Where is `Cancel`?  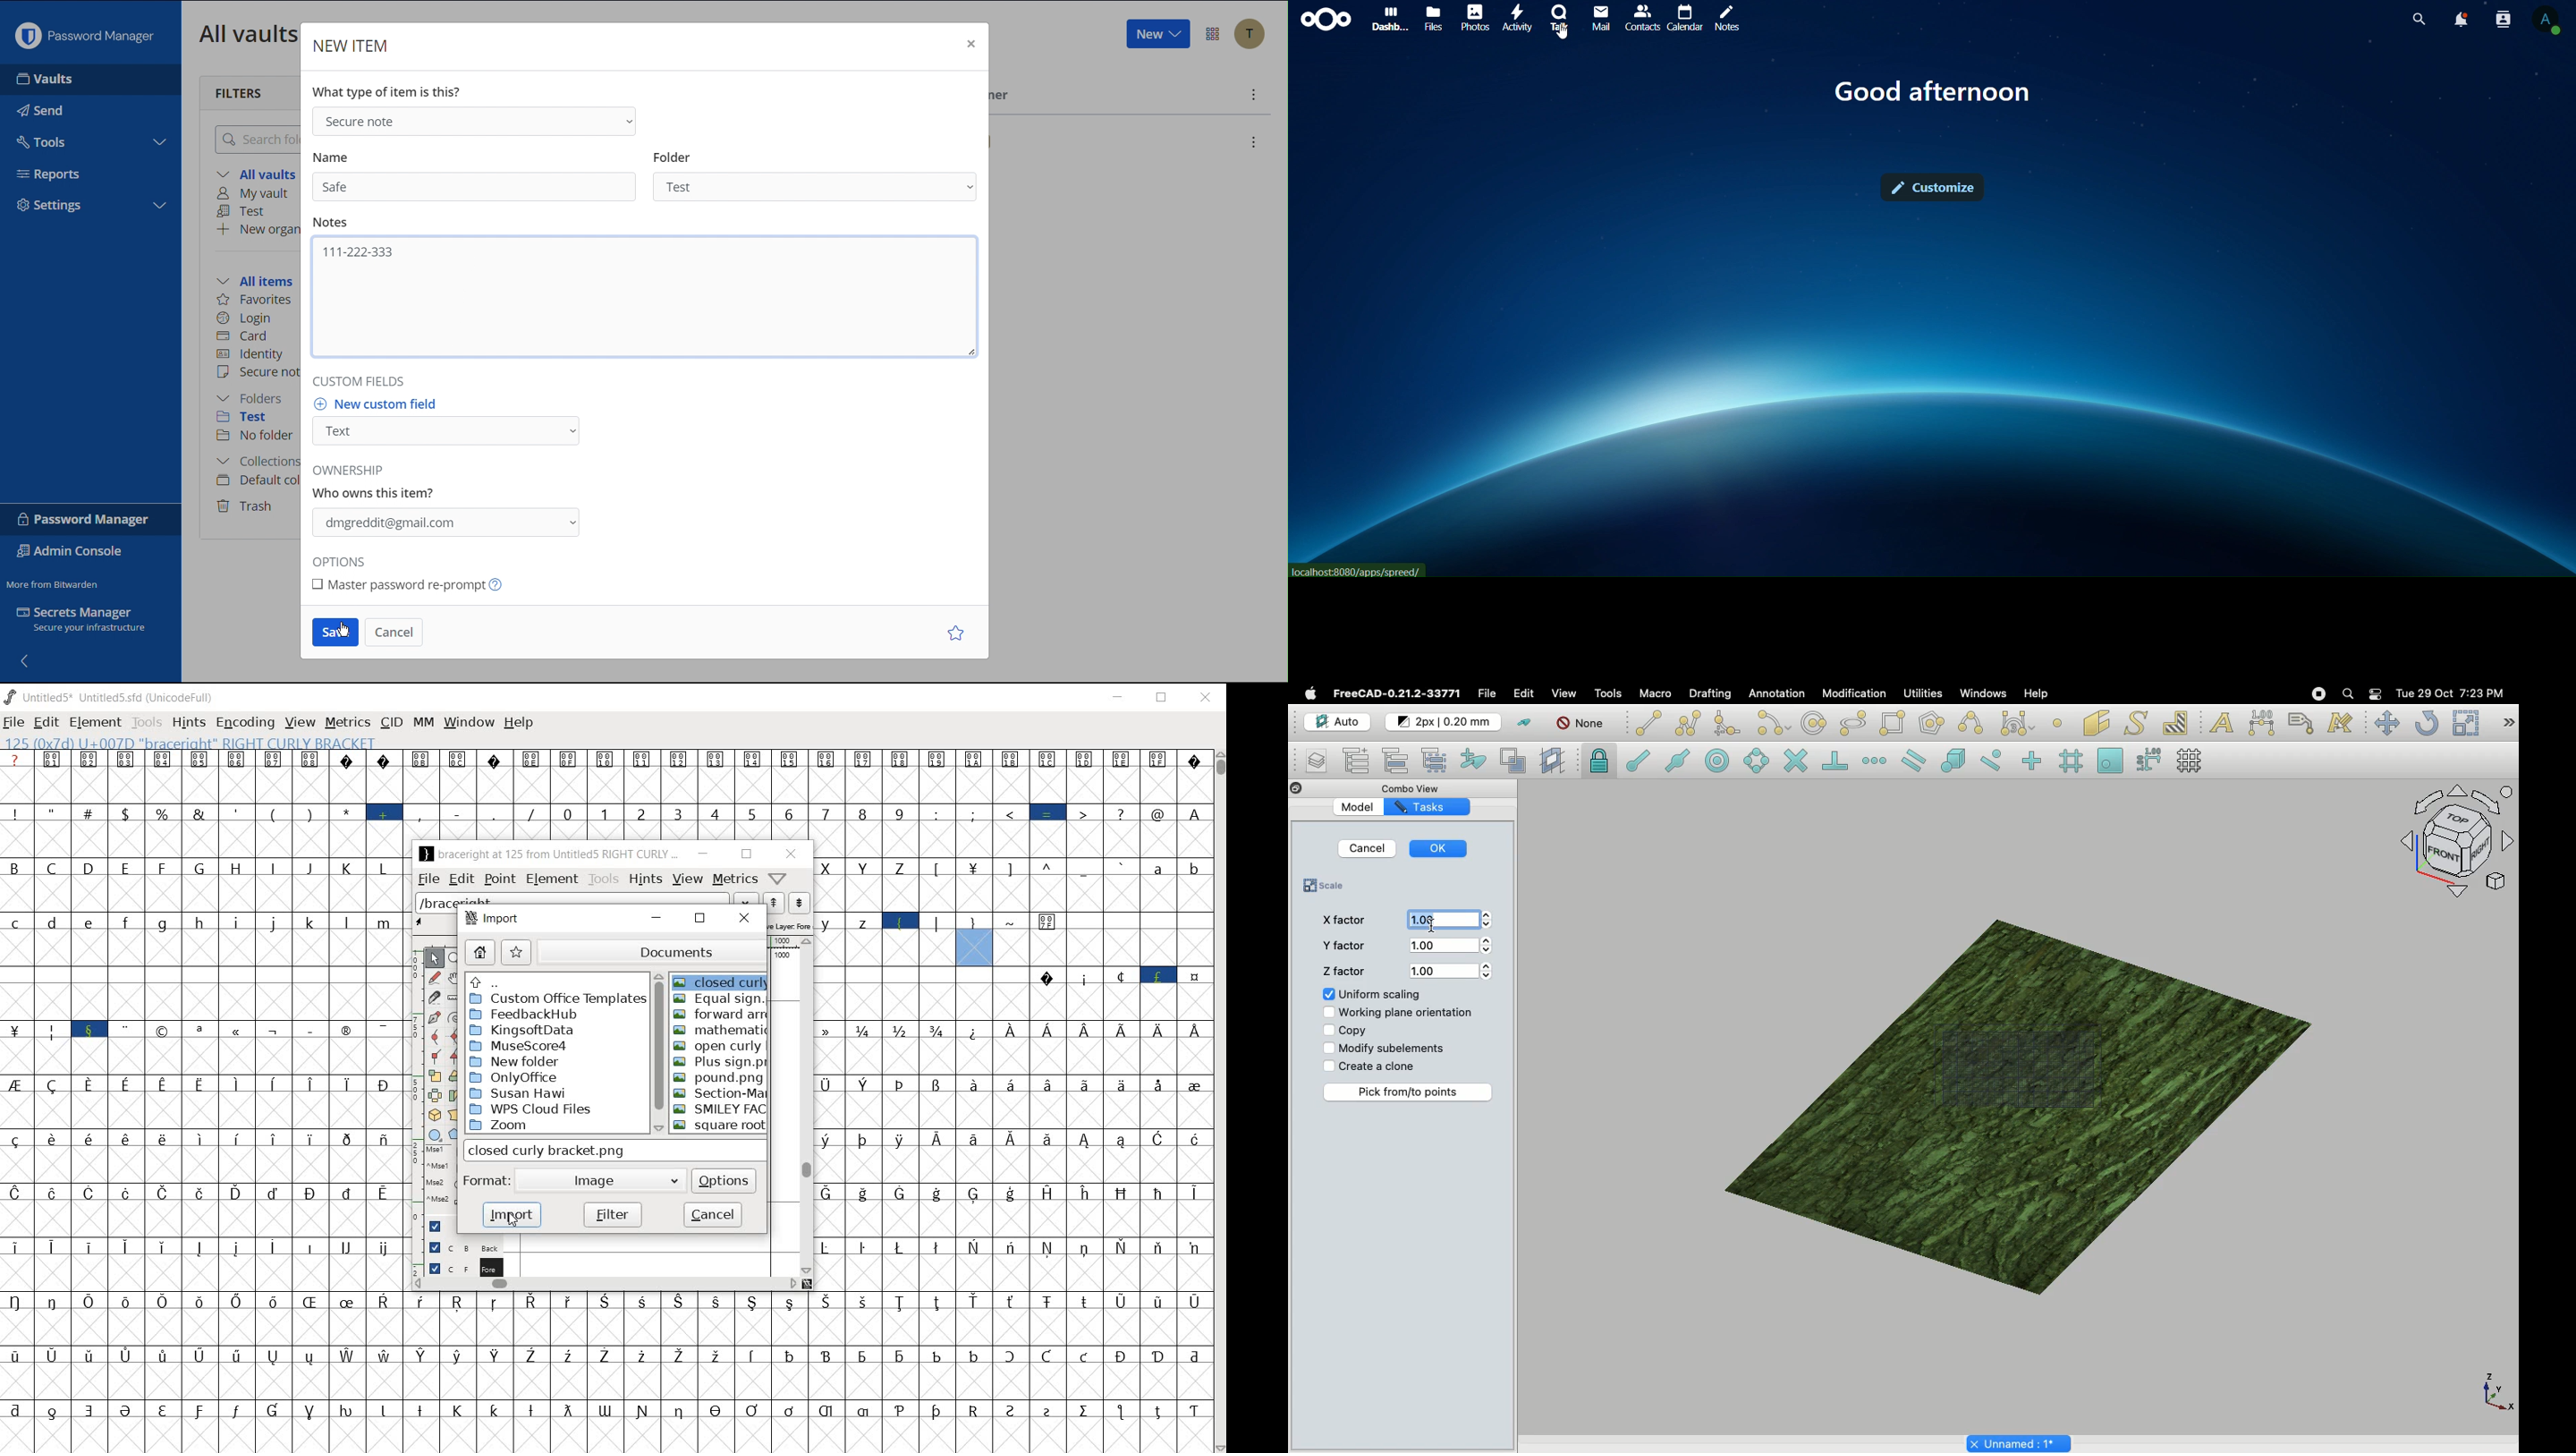
Cancel is located at coordinates (392, 632).